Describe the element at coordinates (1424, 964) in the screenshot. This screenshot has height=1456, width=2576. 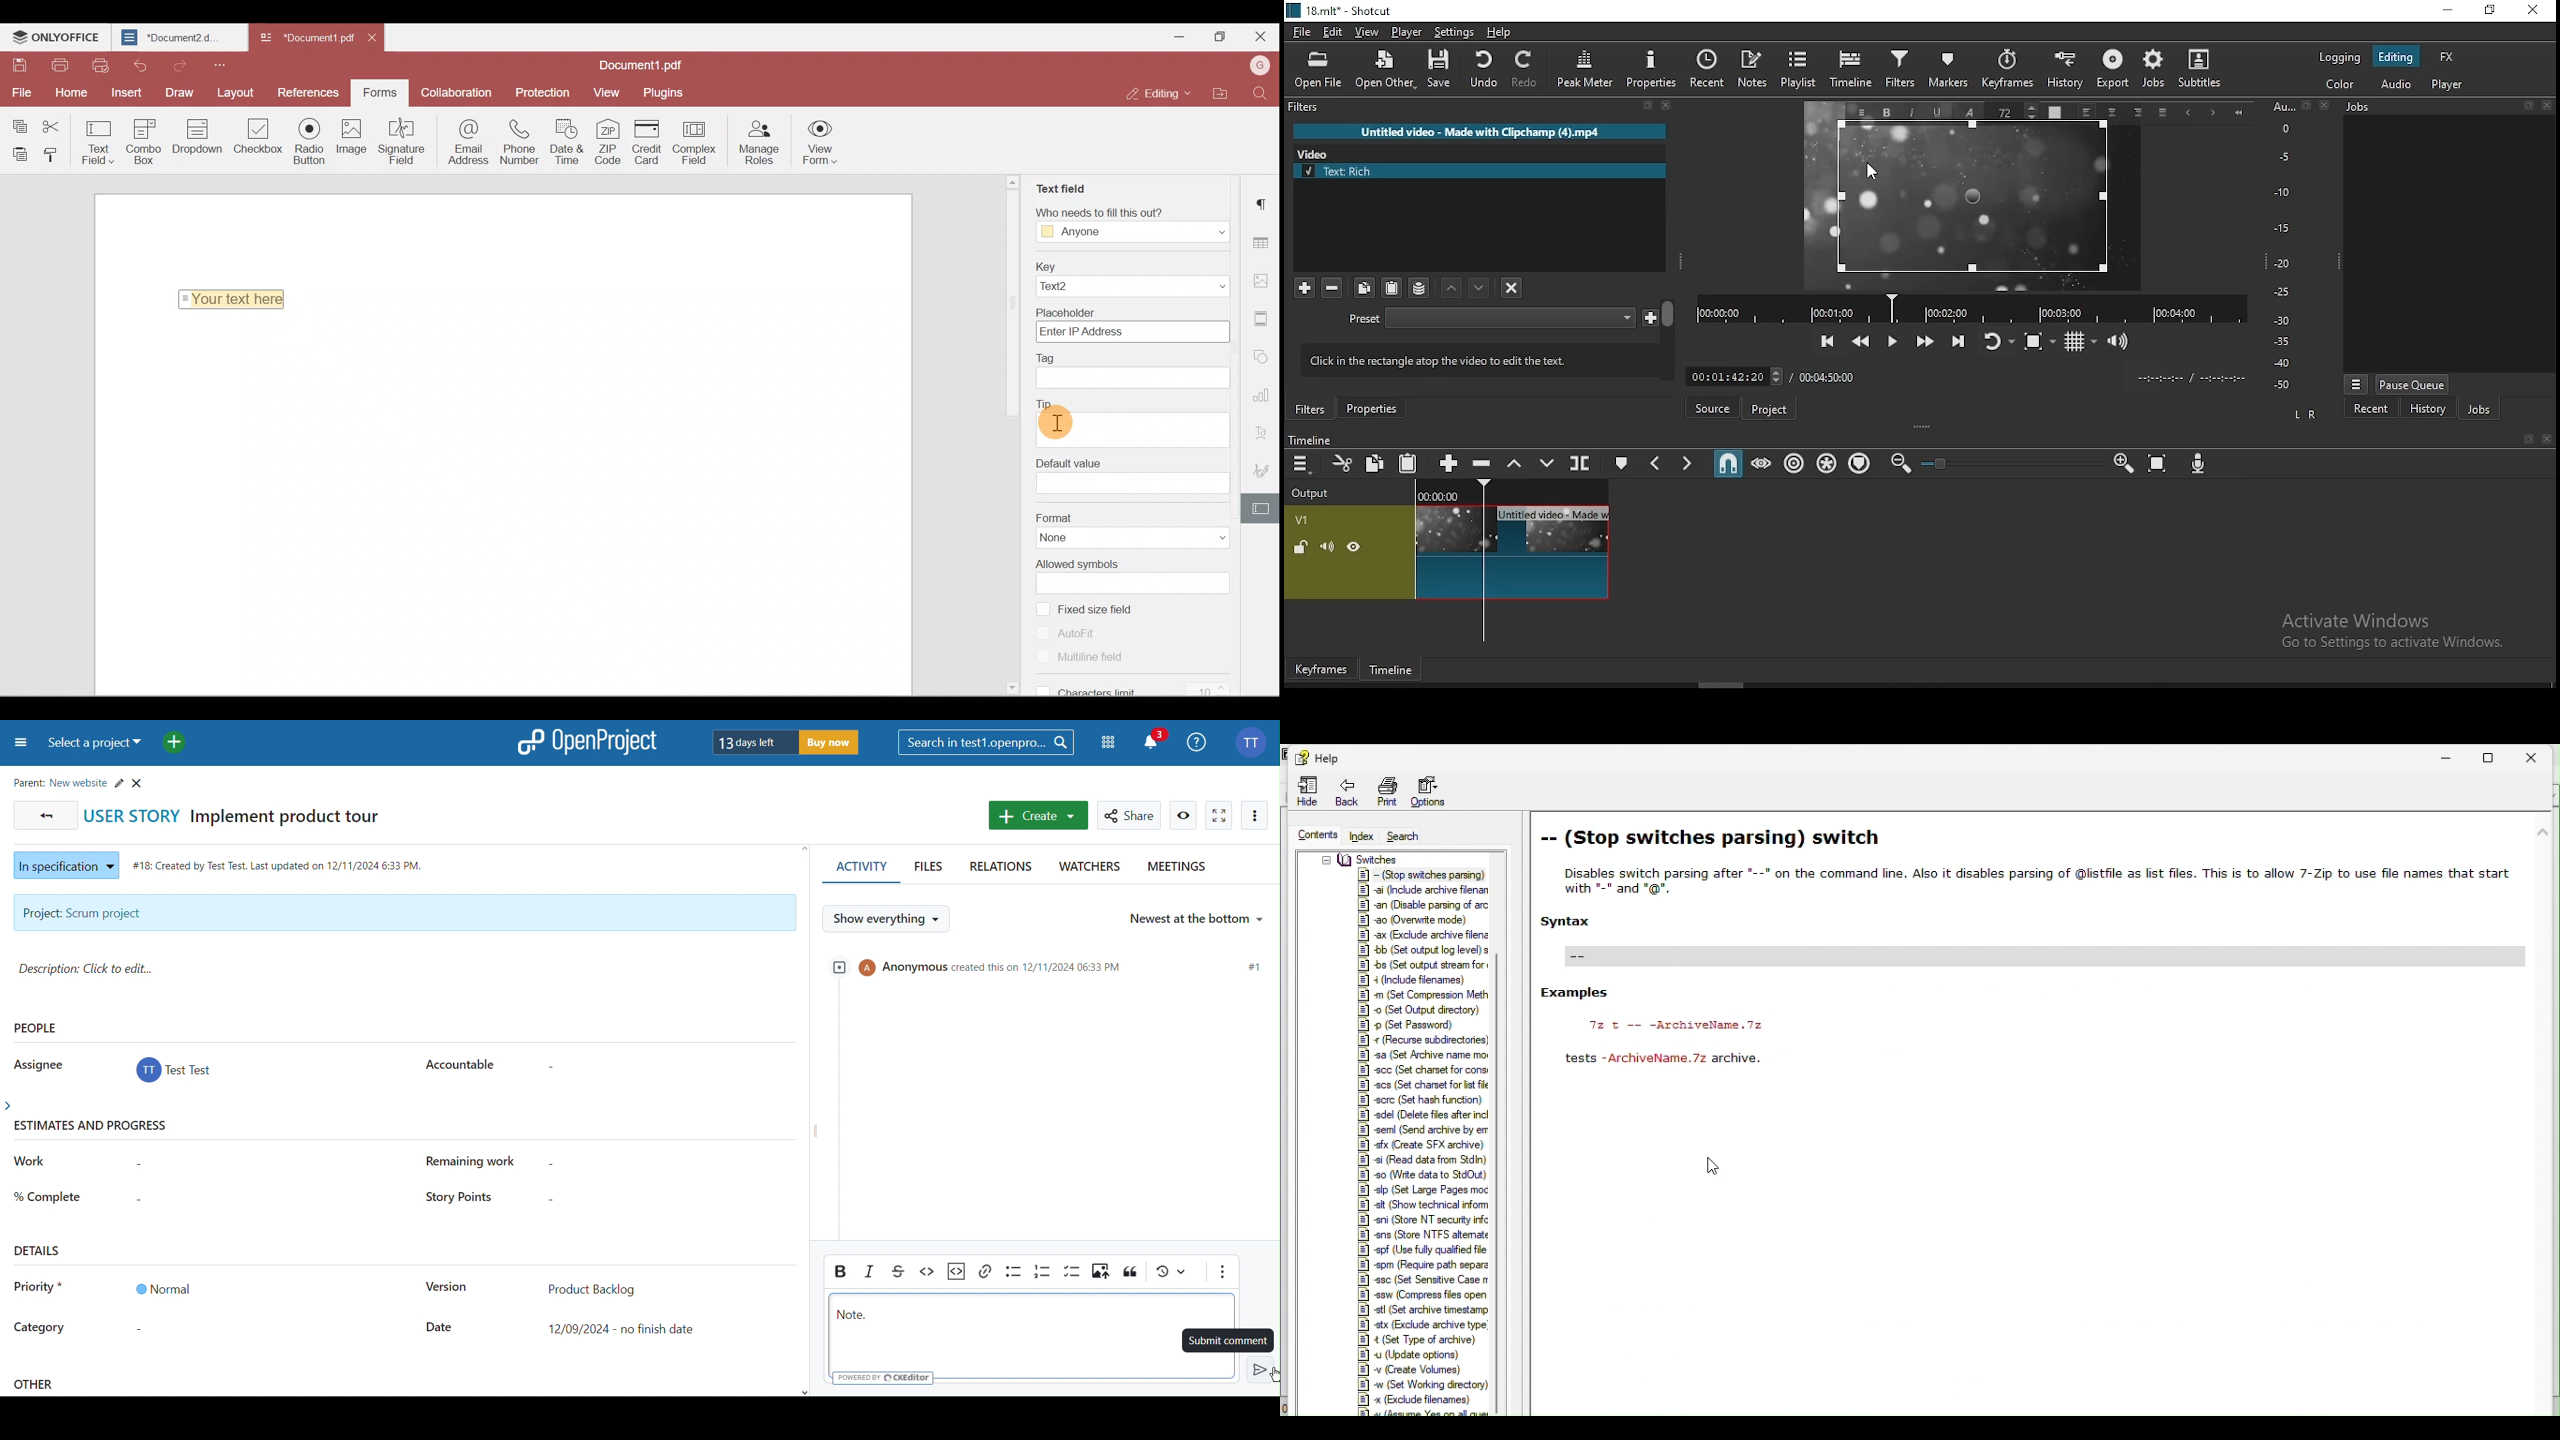
I see `` at that location.